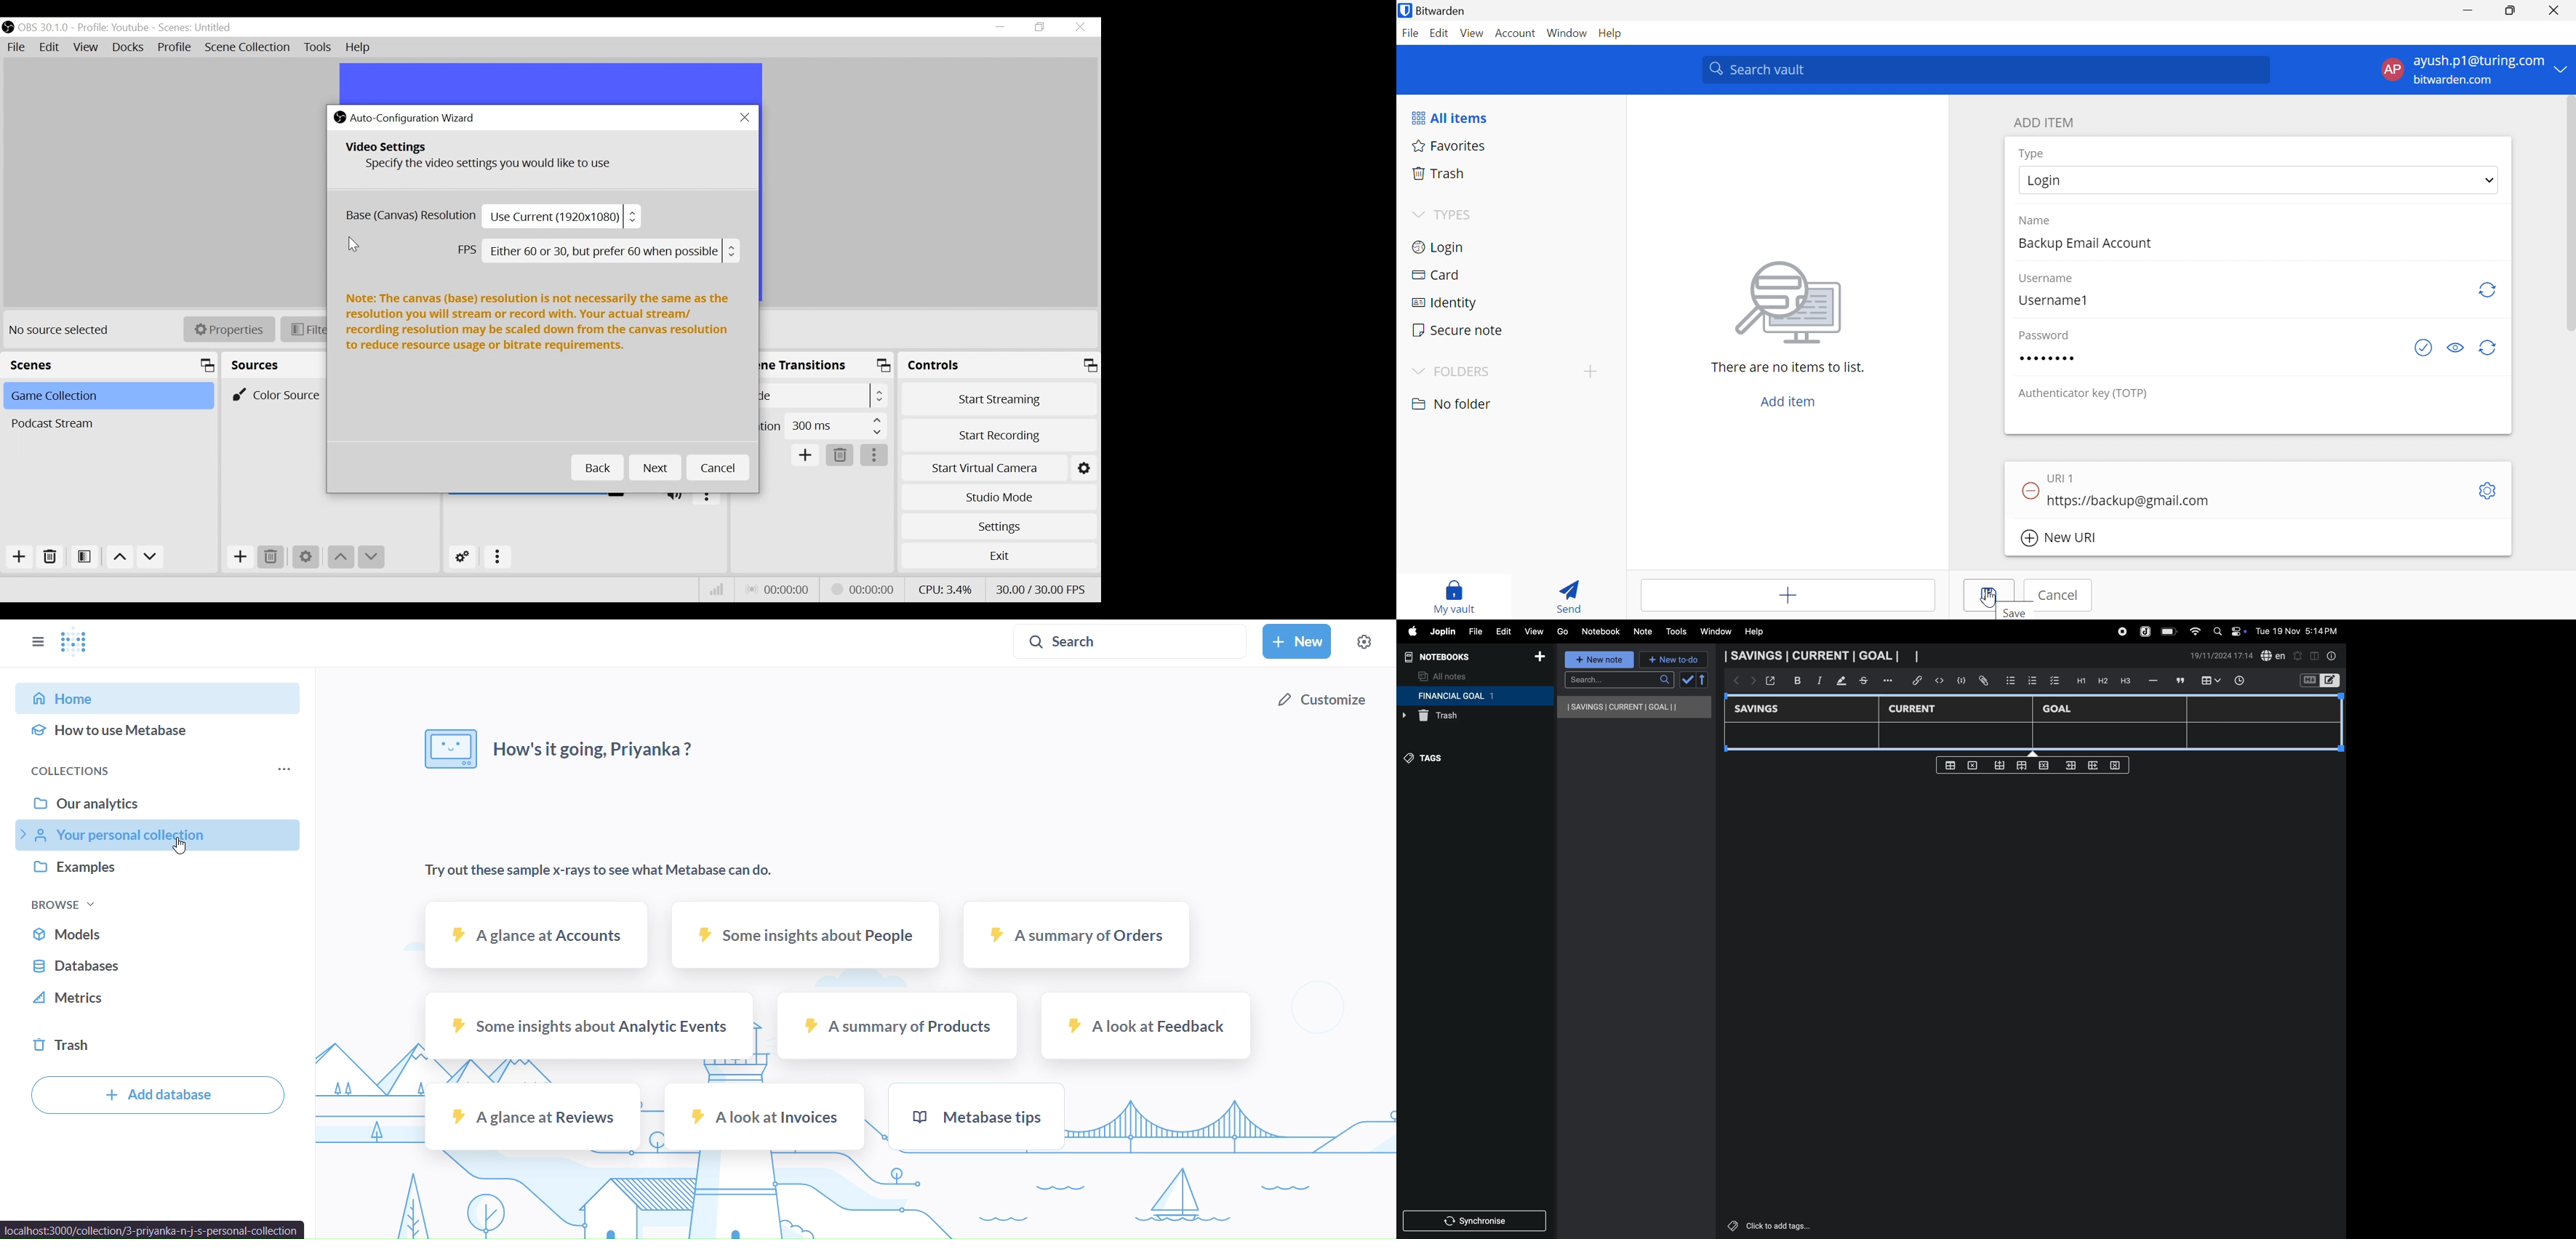 The width and height of the screenshot is (2576, 1260). I want to click on Base Canvas Resolution, so click(492, 216).